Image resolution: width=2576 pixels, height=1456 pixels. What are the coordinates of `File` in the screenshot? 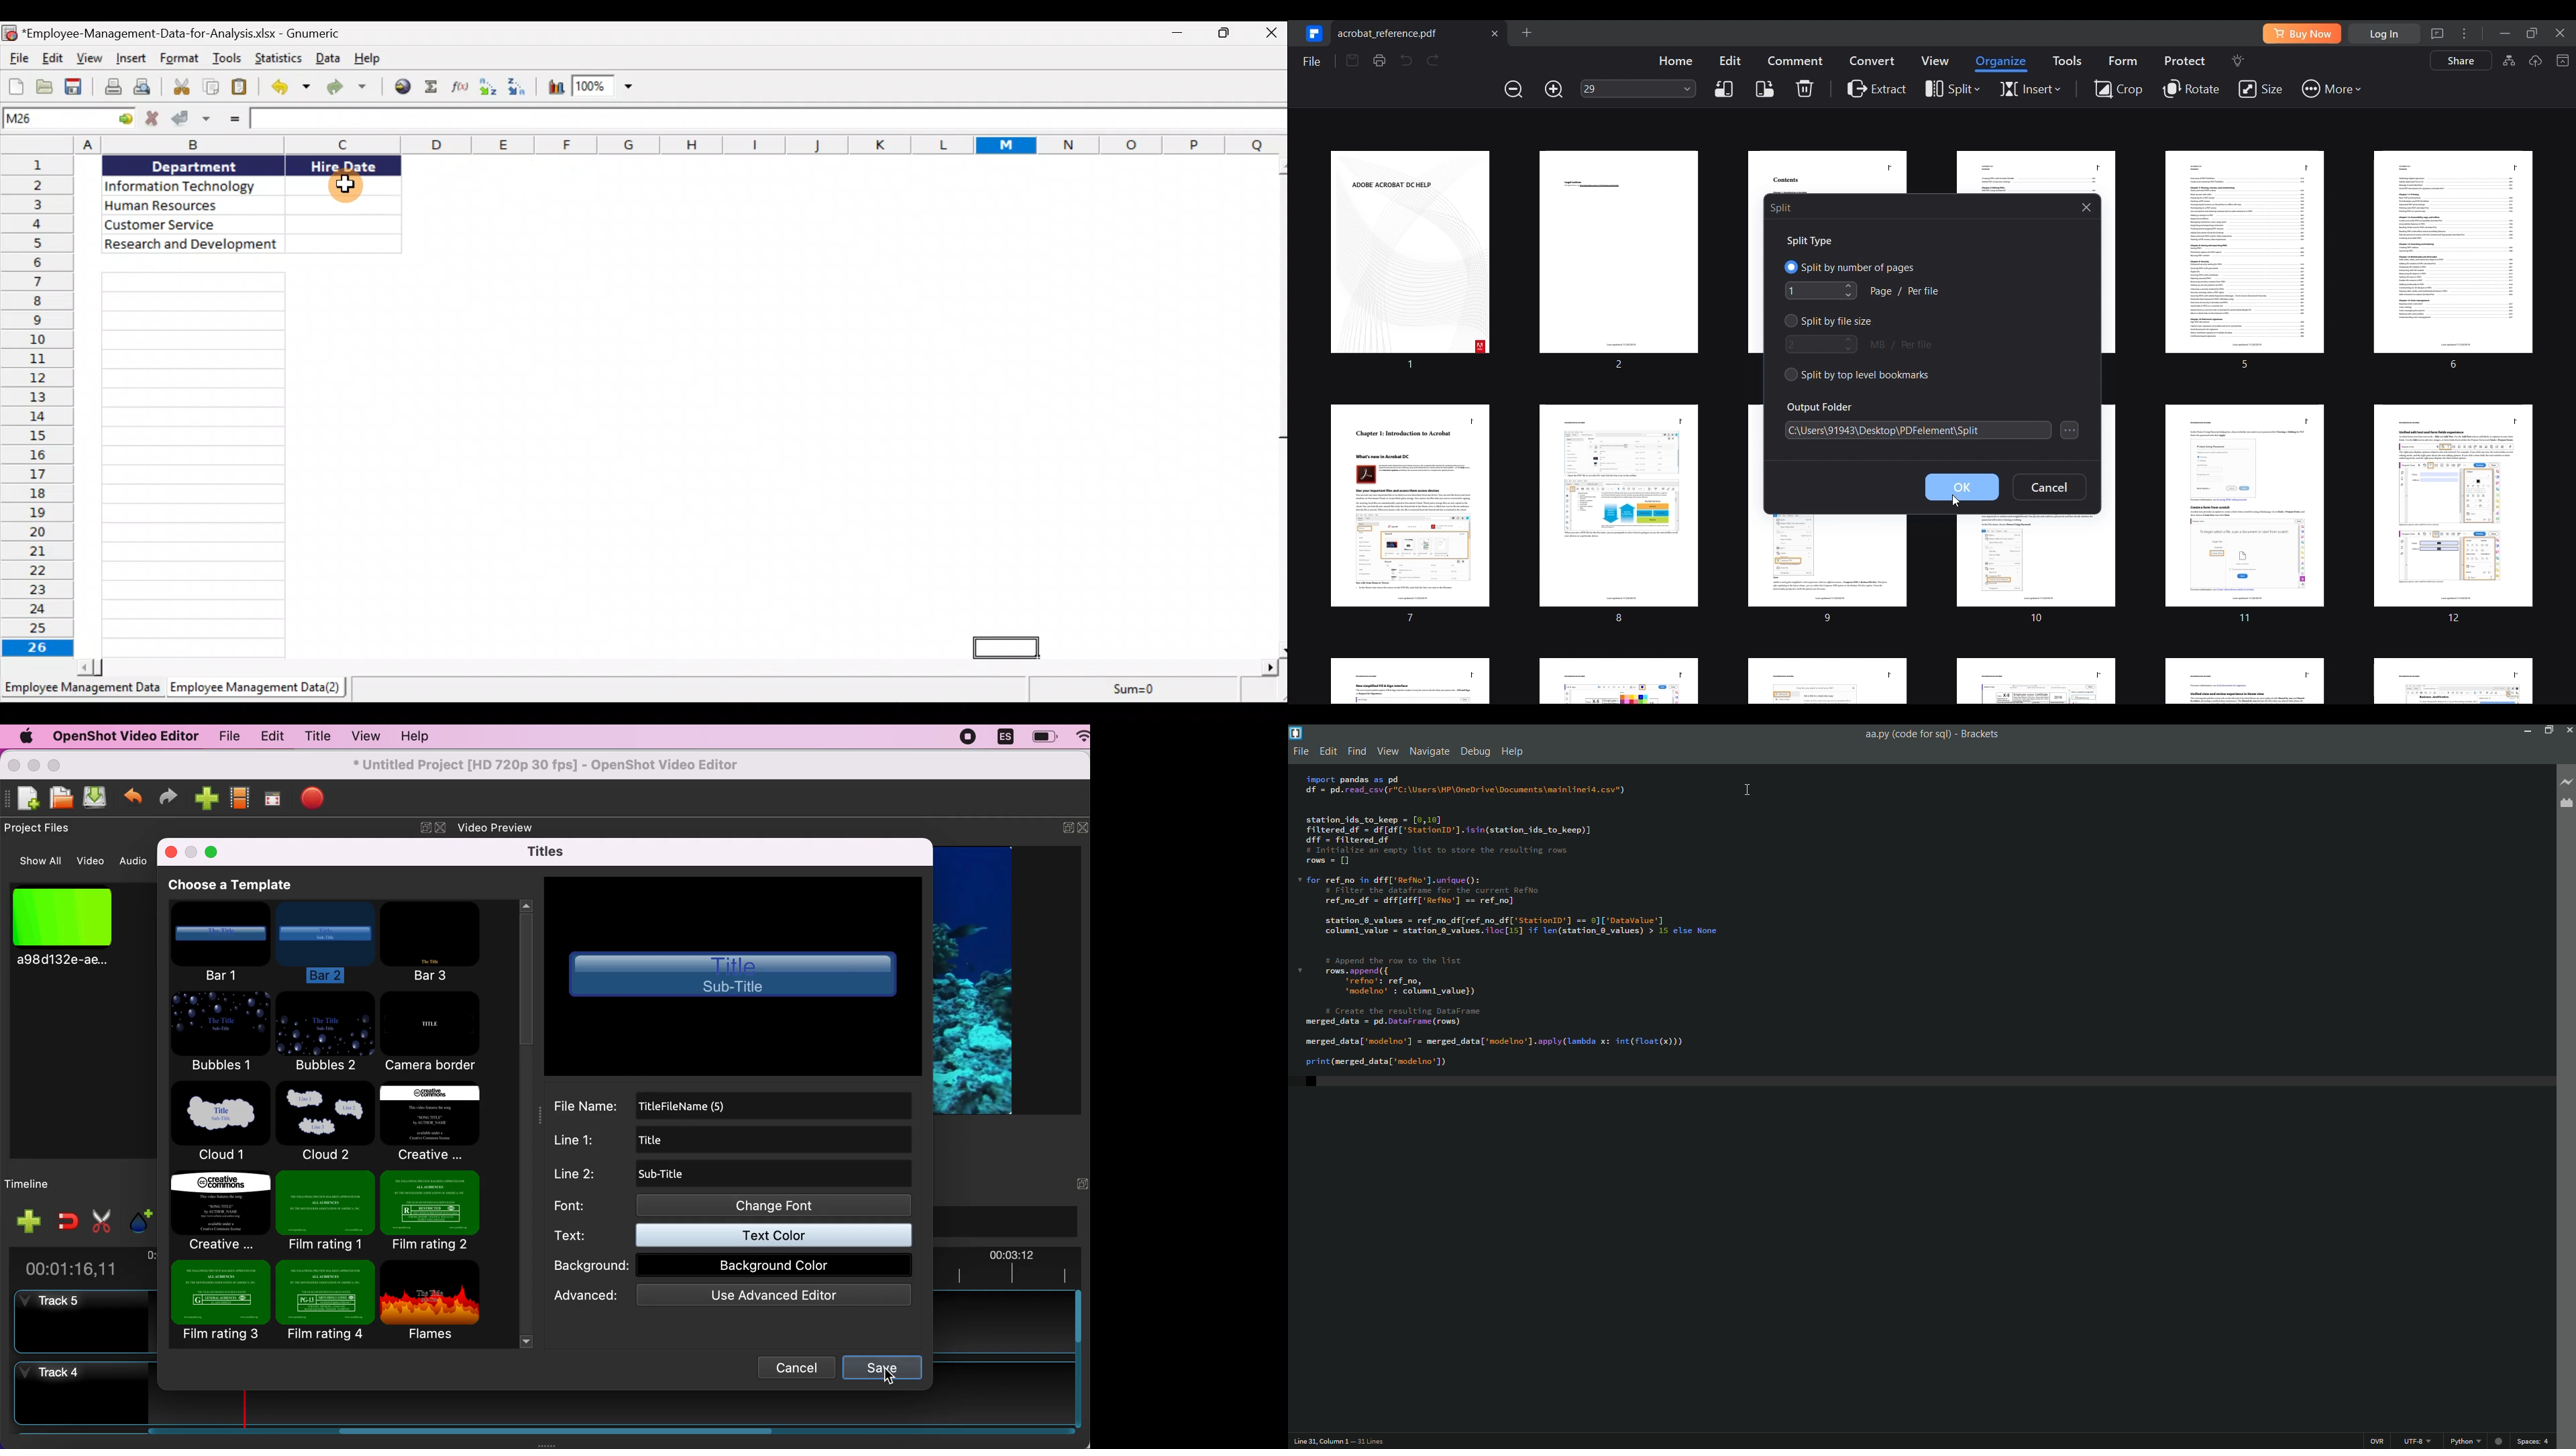 It's located at (15, 58).